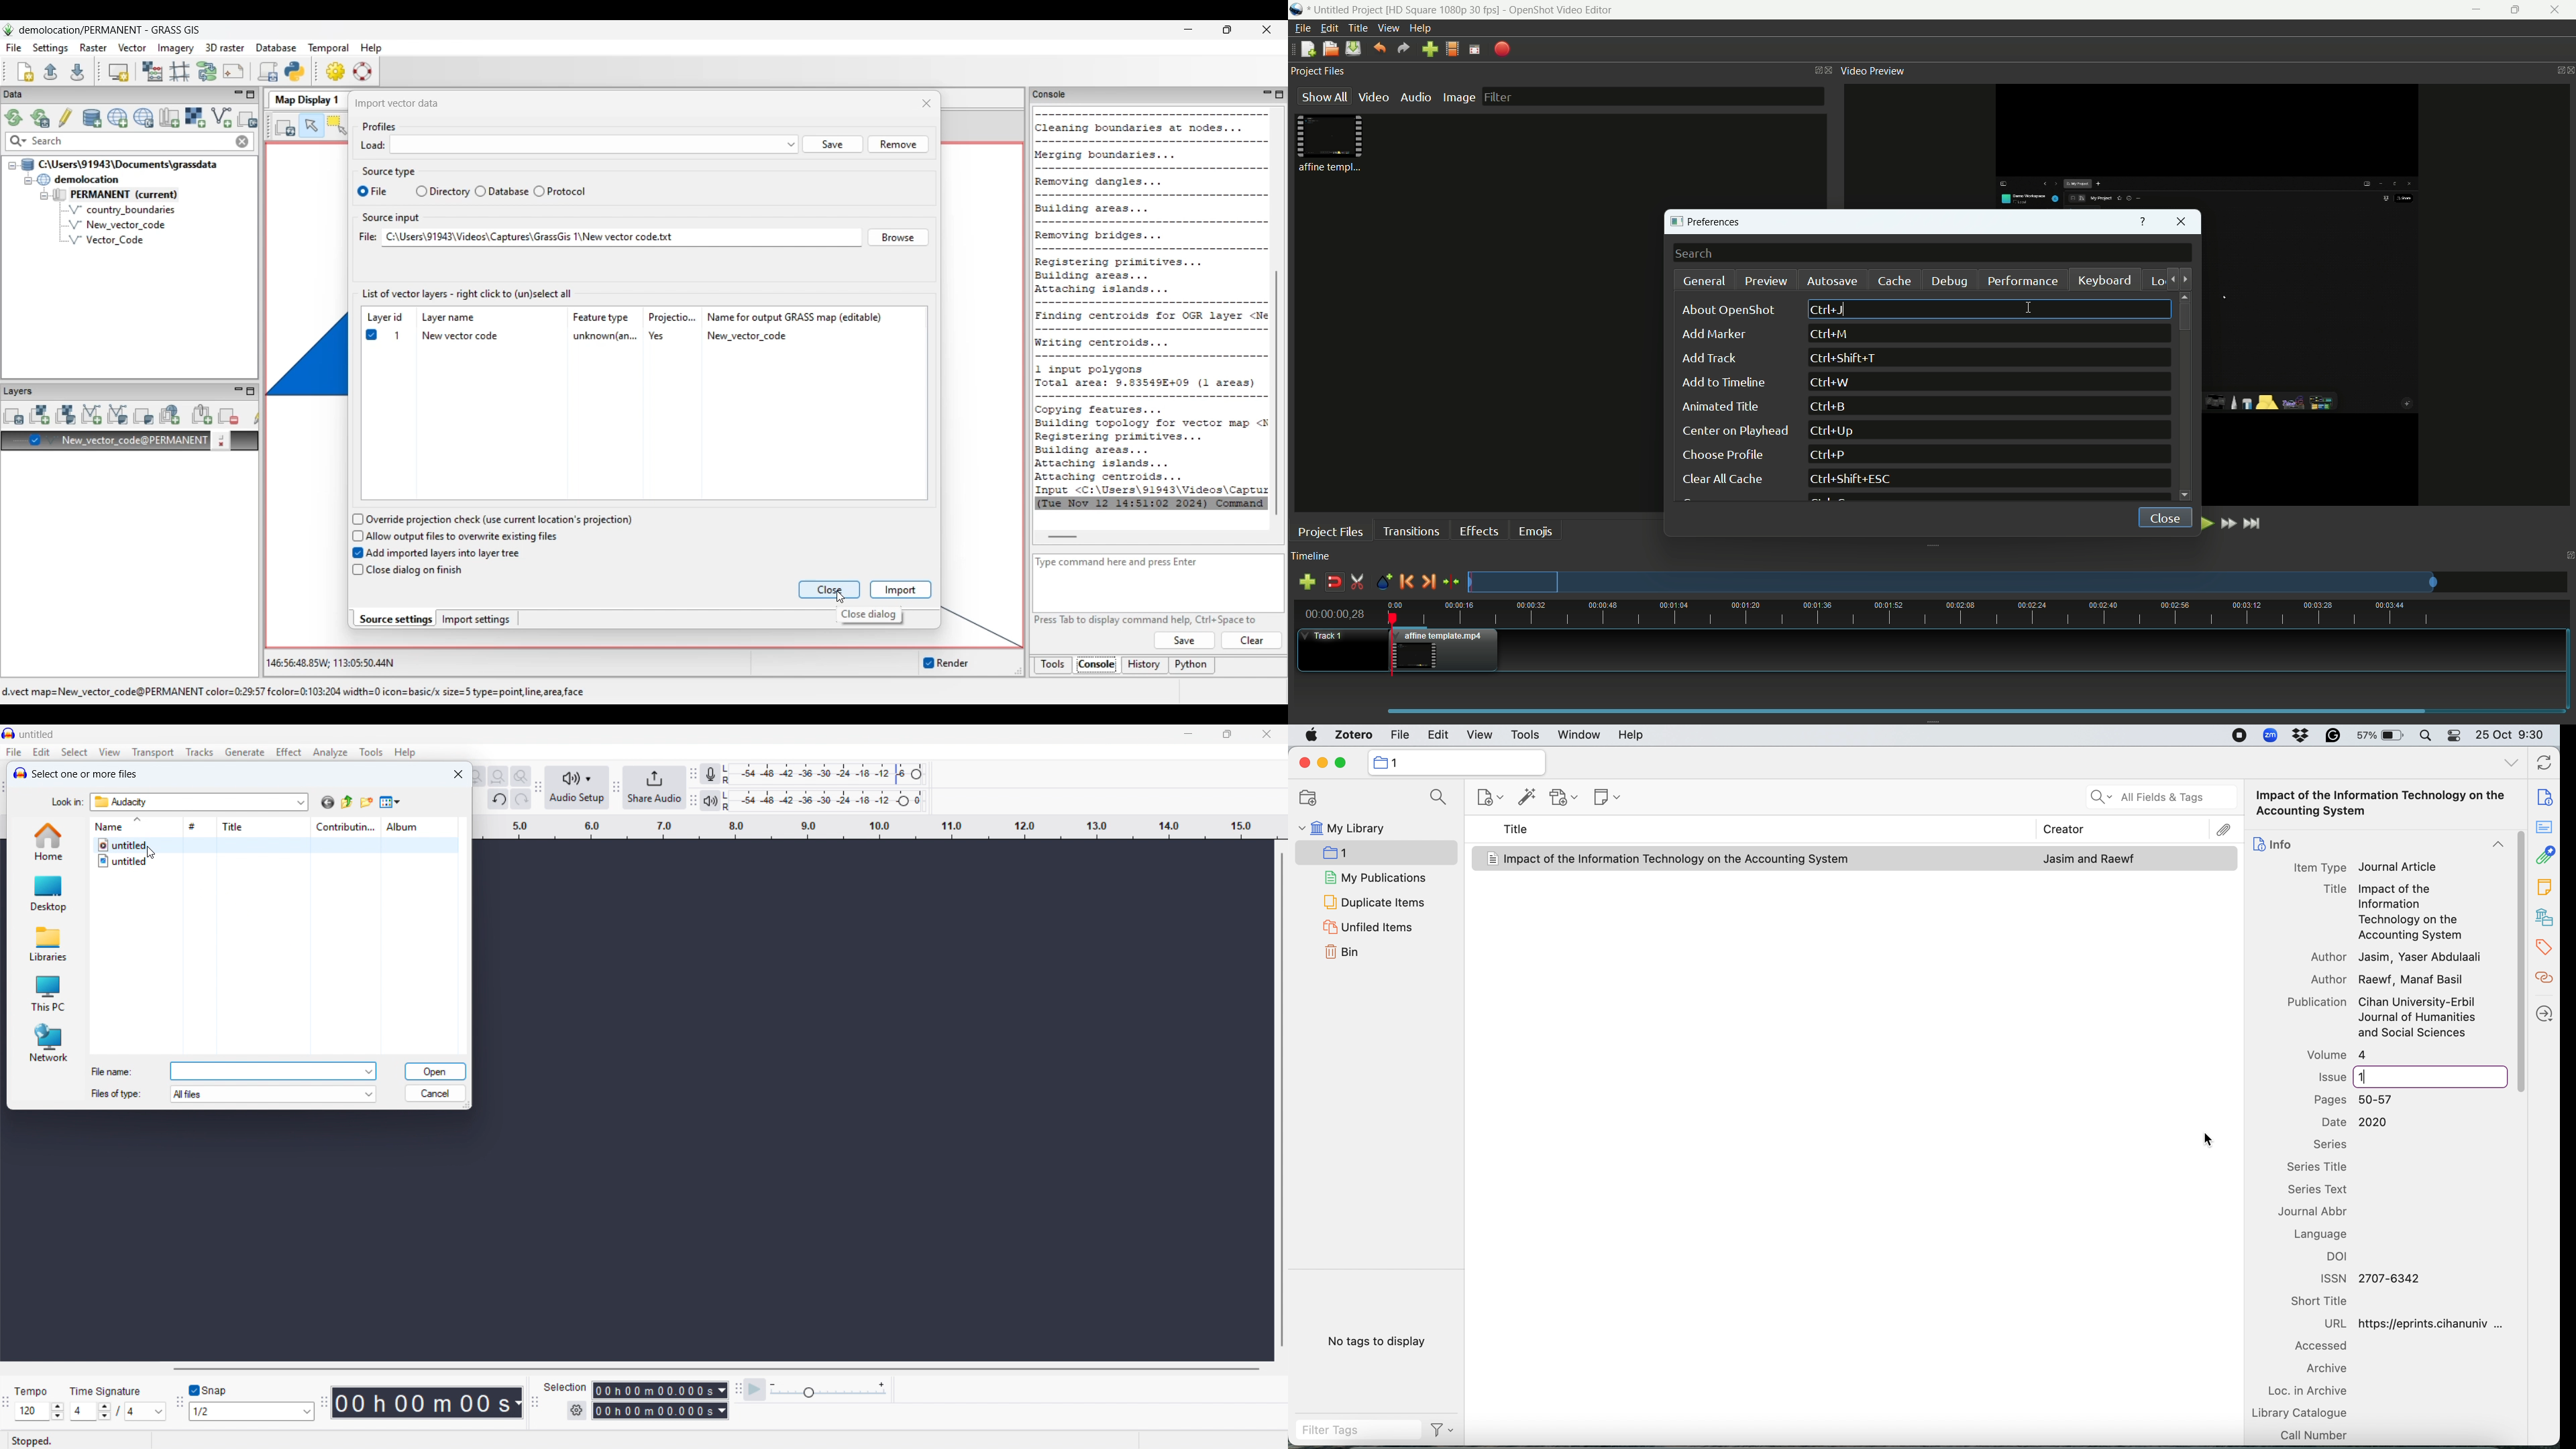  What do you see at coordinates (2209, 1139) in the screenshot?
I see `cursor` at bounding box center [2209, 1139].